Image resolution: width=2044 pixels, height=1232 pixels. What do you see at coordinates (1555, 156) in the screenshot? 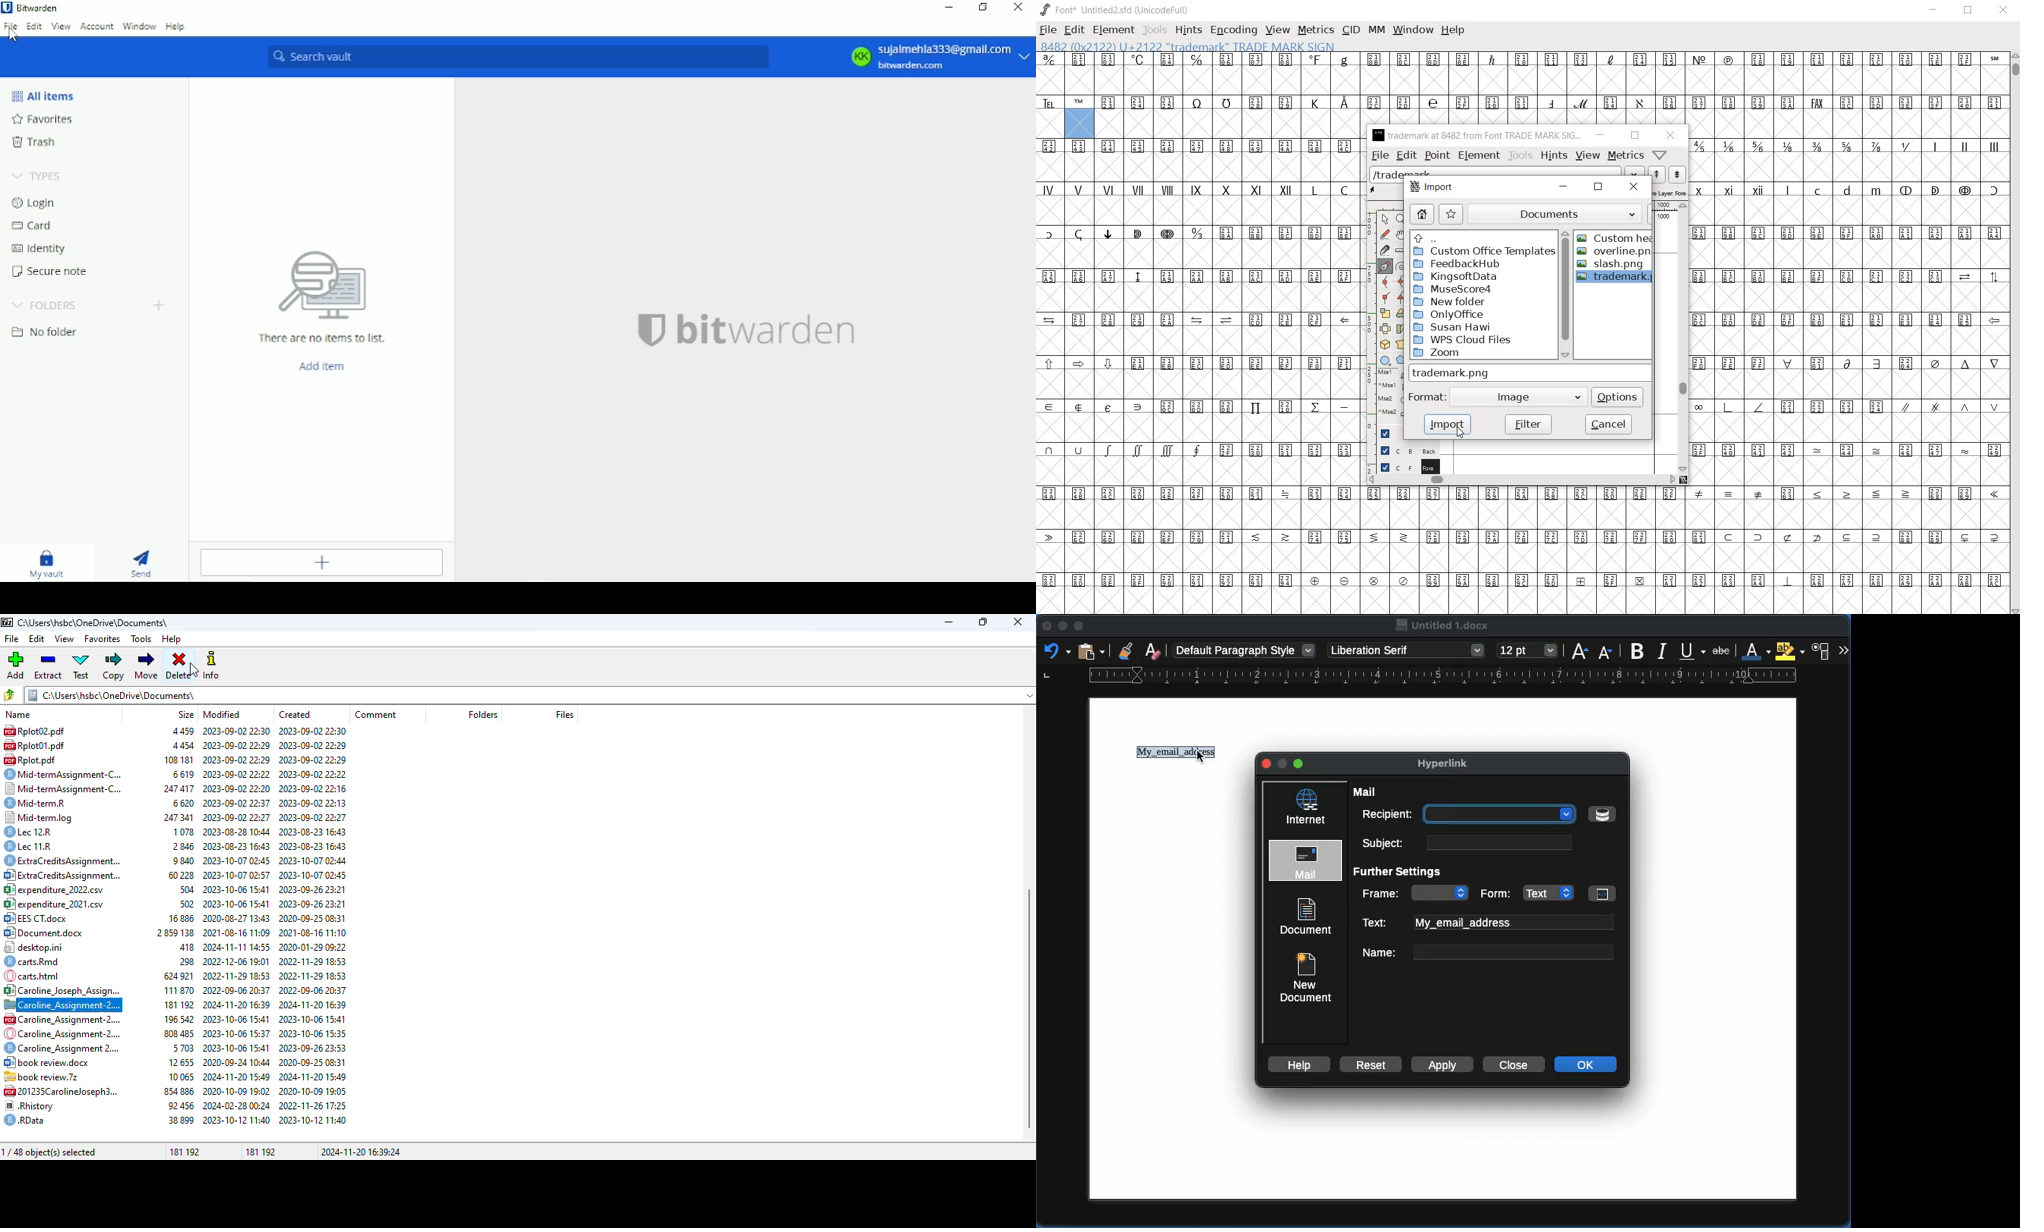
I see `hints` at bounding box center [1555, 156].